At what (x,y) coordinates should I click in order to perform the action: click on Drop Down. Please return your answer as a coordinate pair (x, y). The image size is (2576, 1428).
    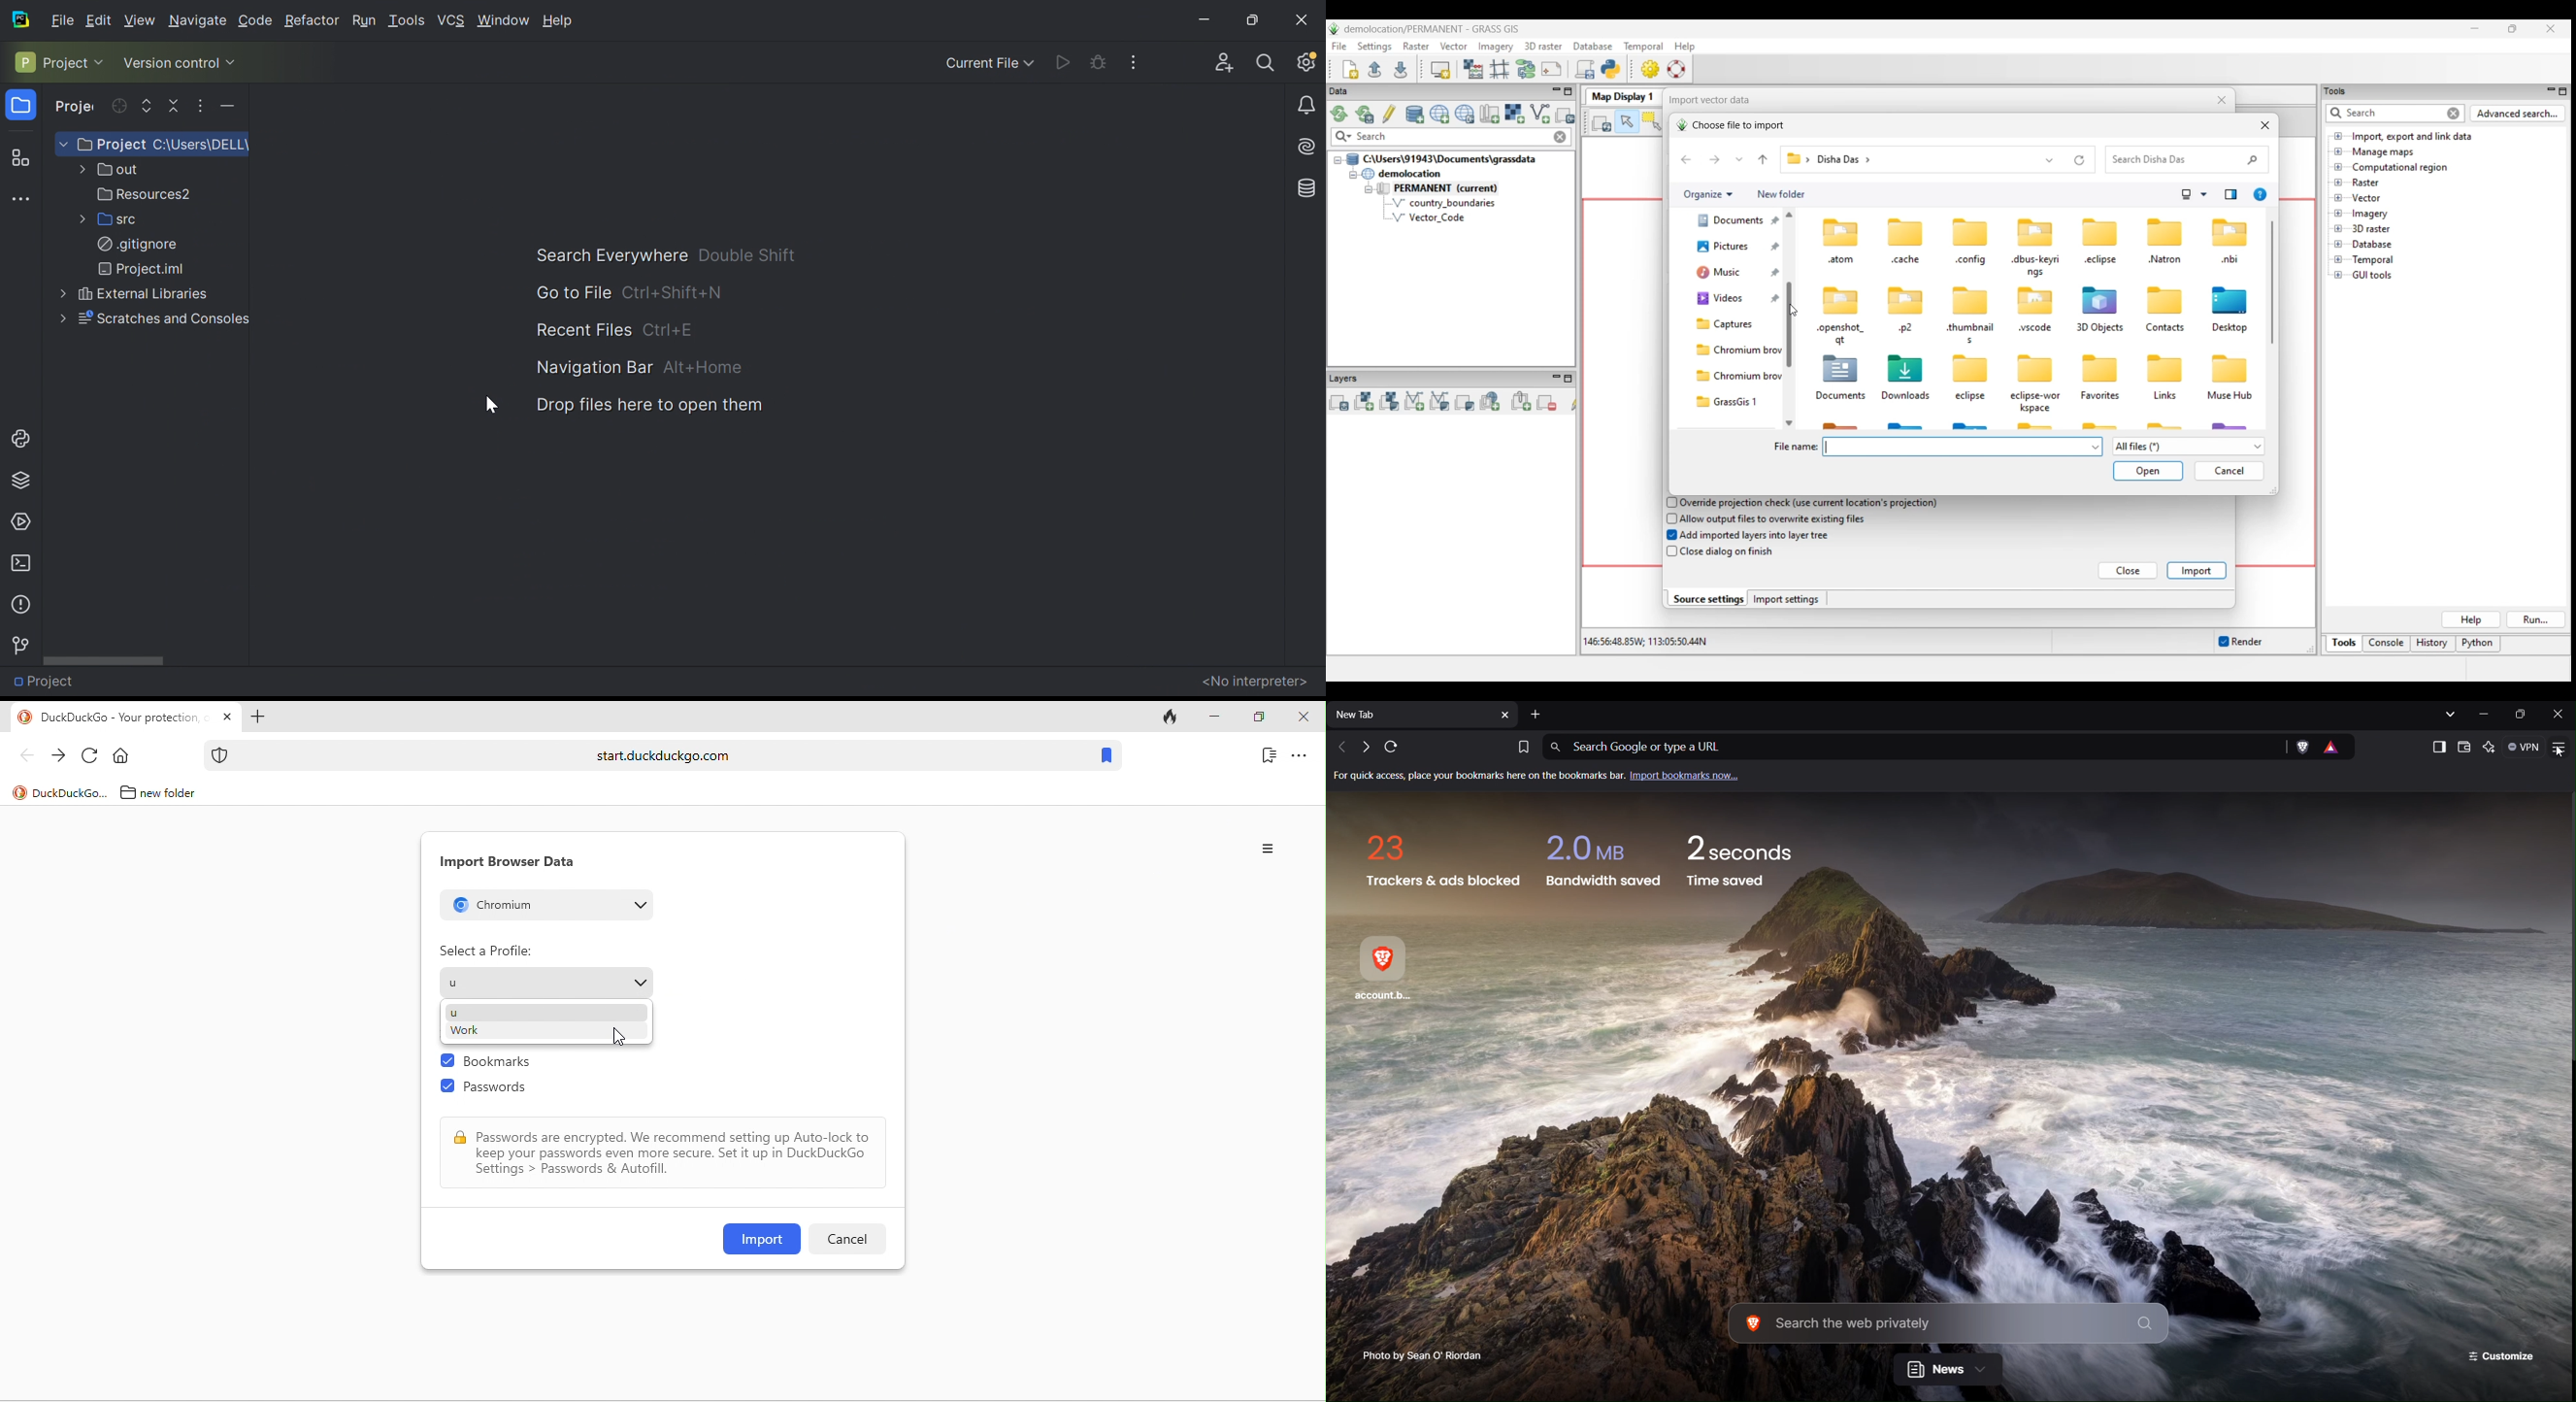
    Looking at the image, I should click on (233, 61).